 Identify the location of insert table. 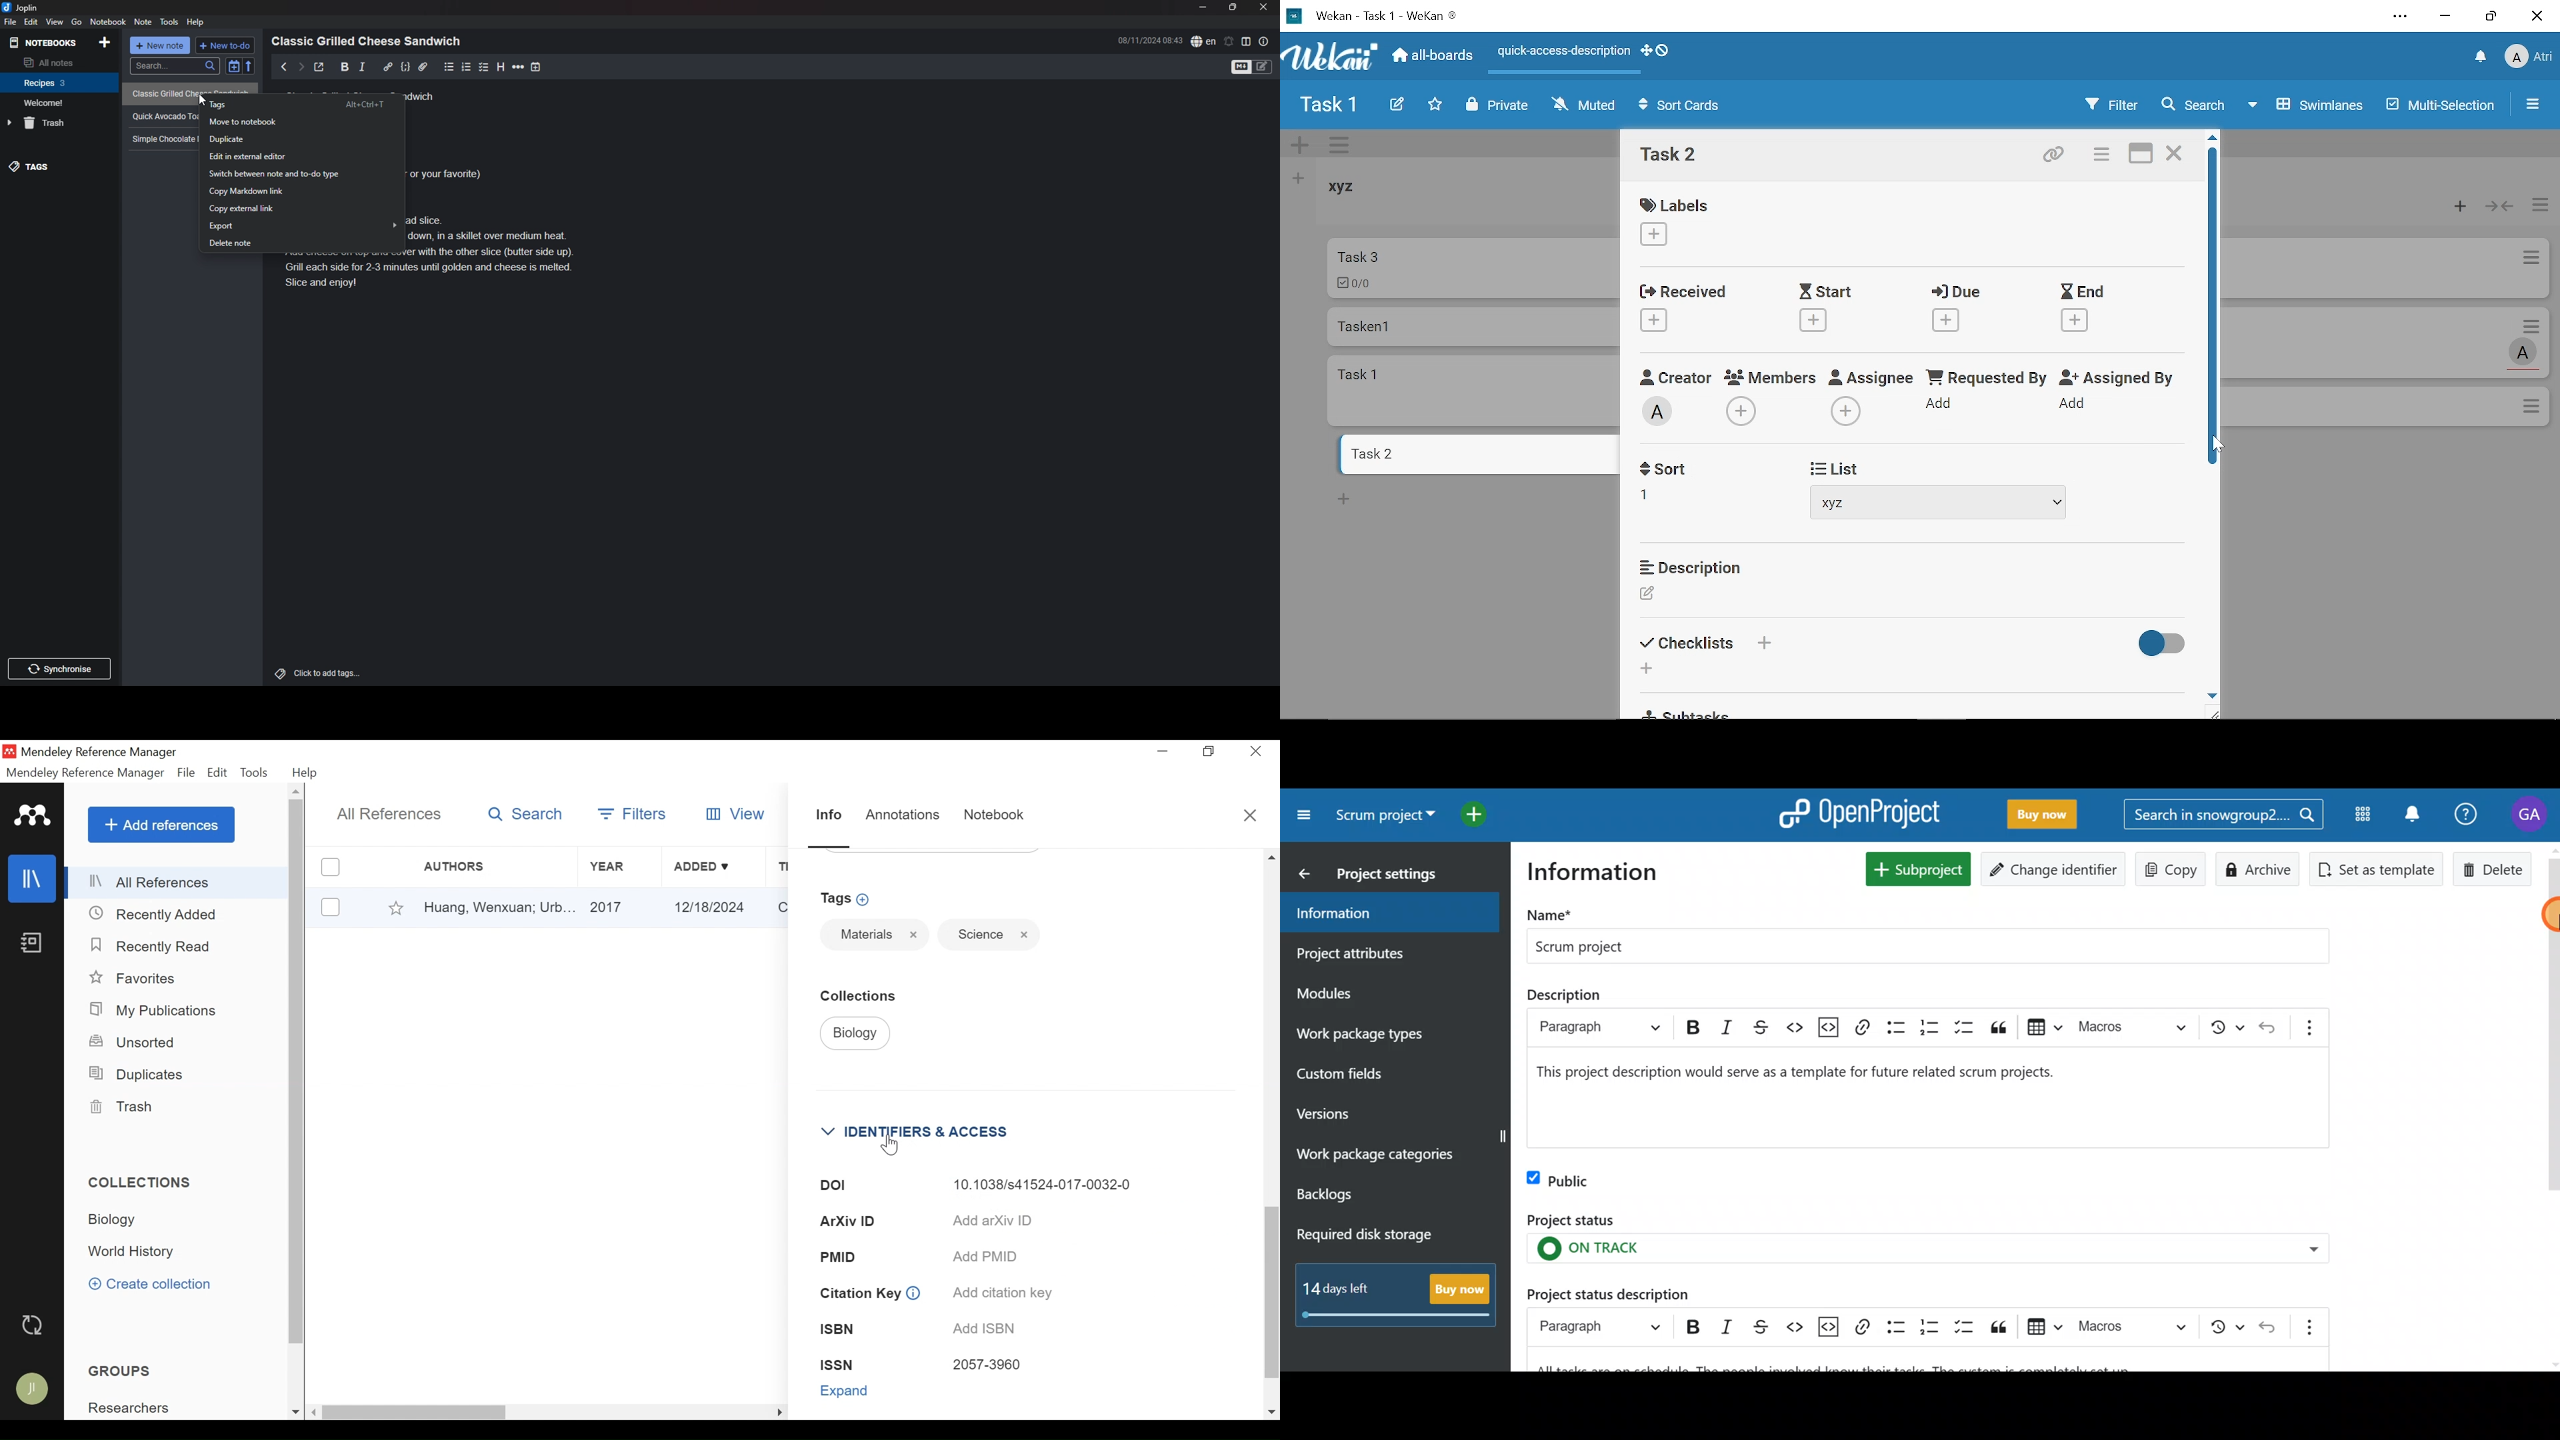
(2046, 1027).